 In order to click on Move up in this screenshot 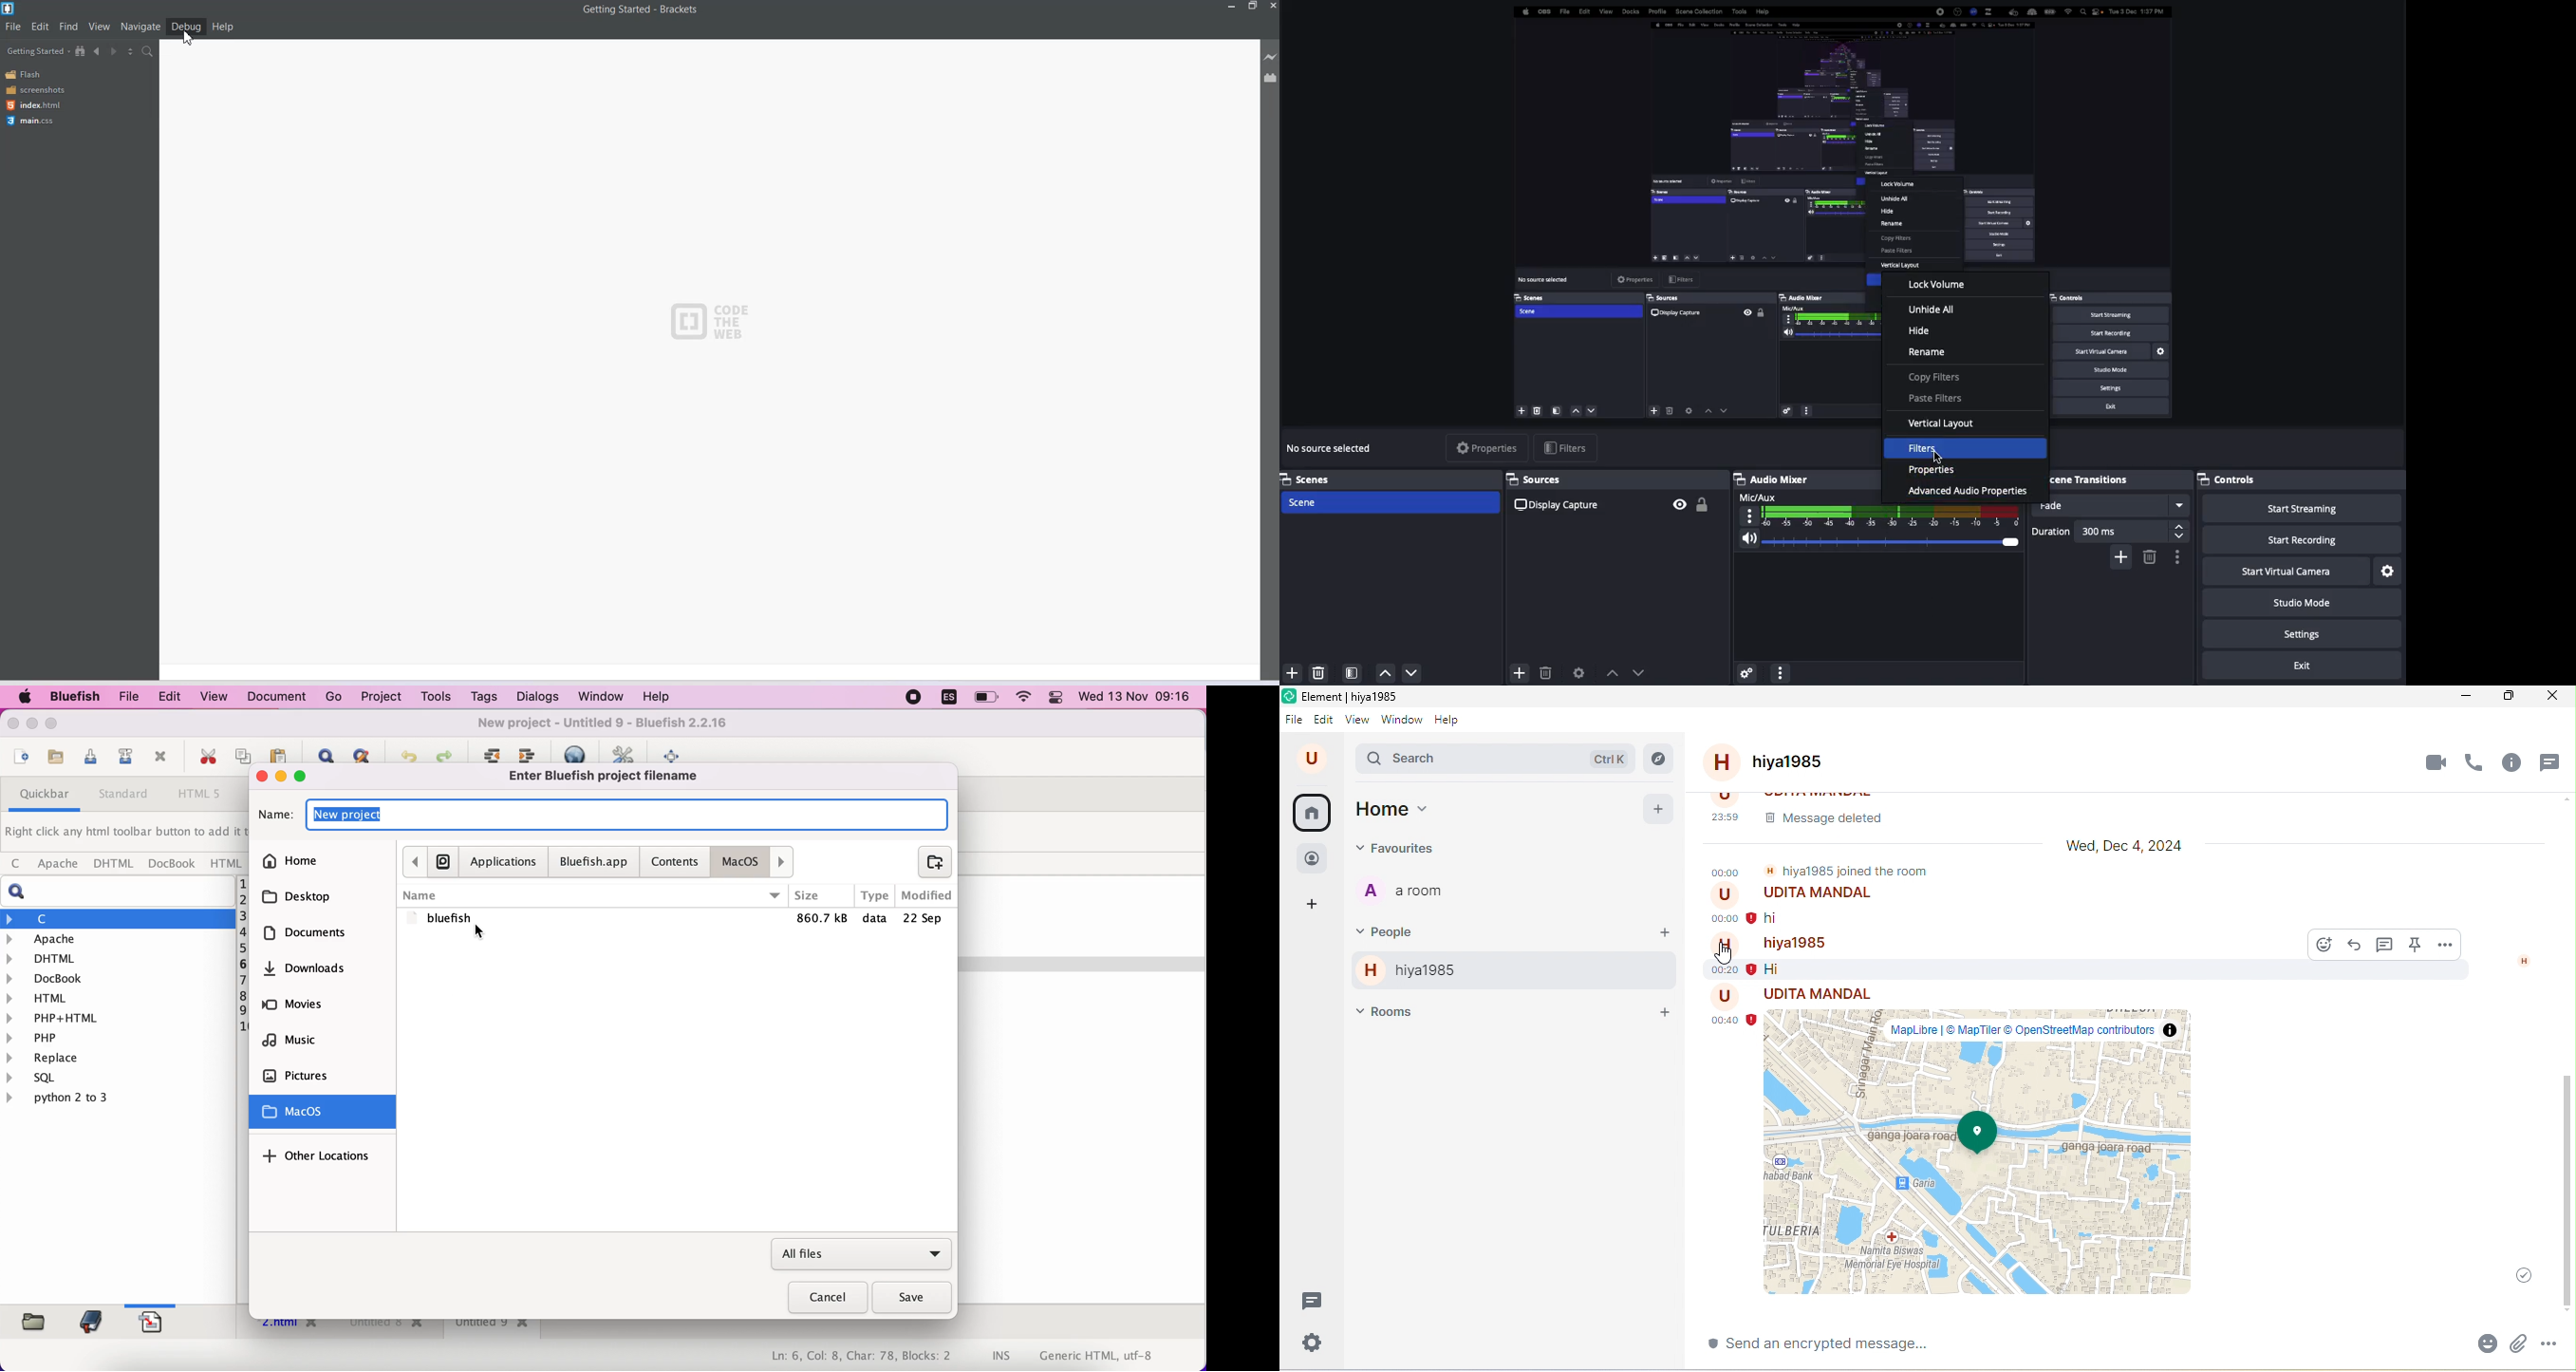, I will do `click(1613, 672)`.